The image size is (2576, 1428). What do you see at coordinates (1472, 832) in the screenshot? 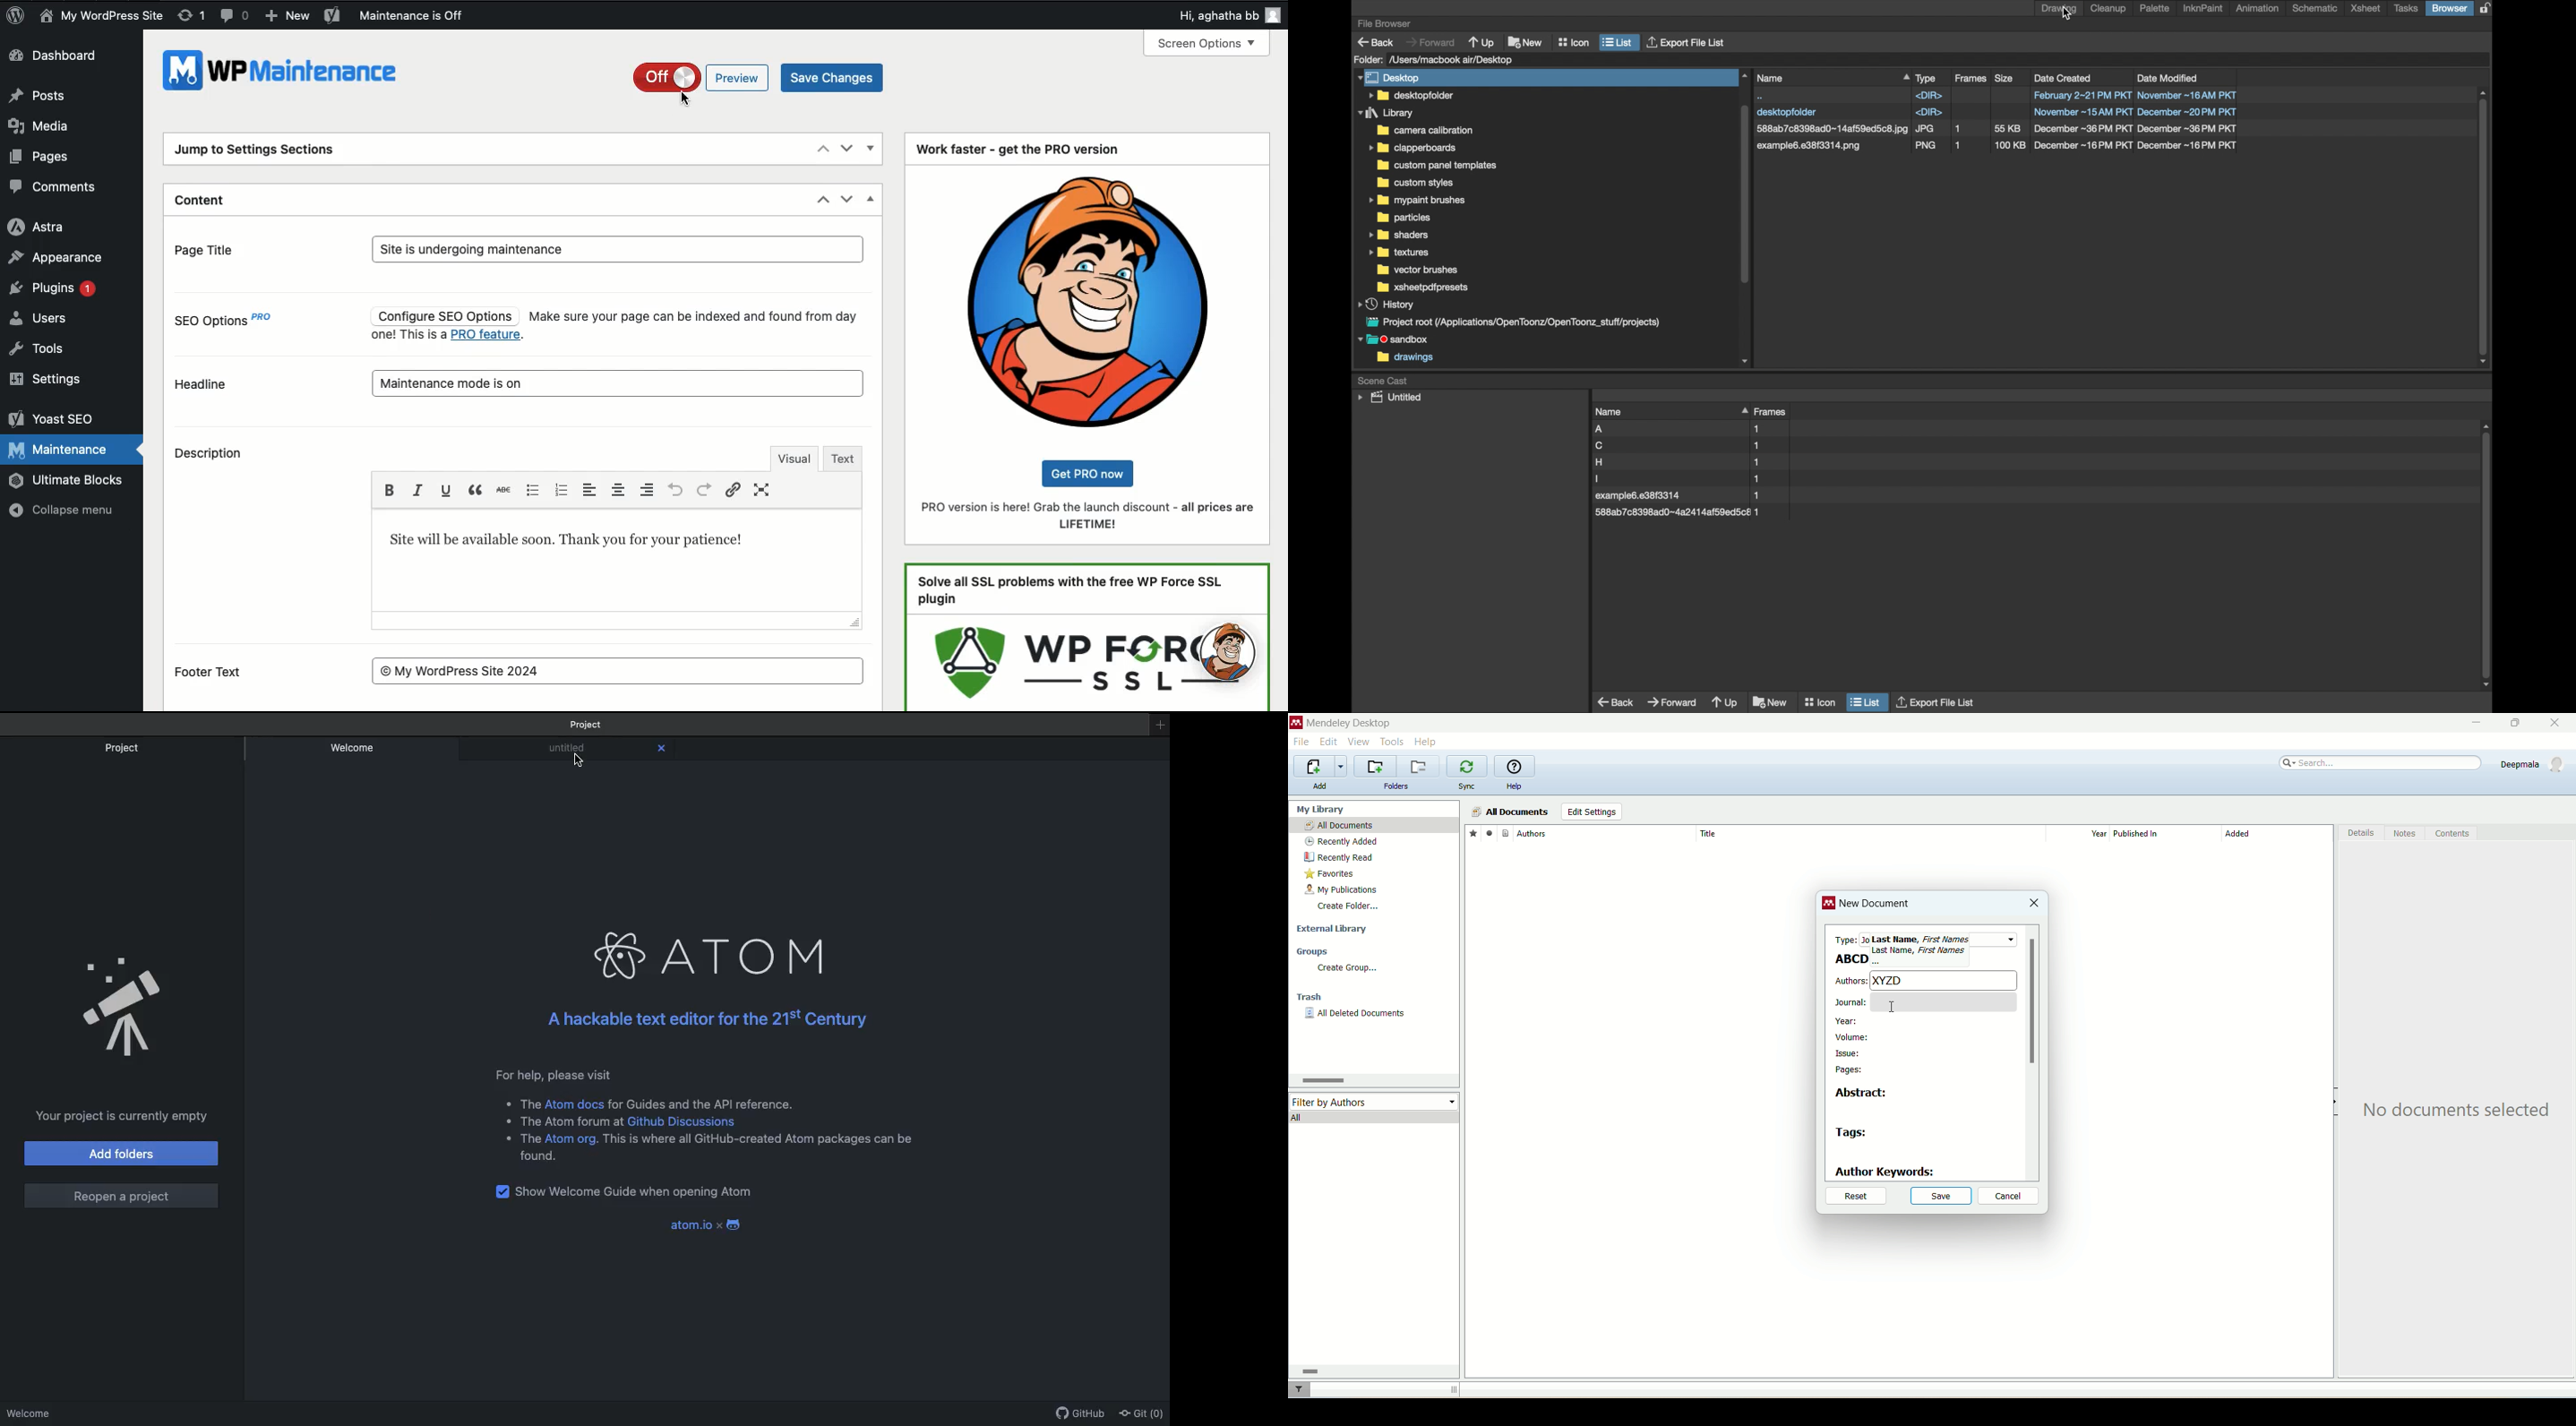
I see `favorites` at bounding box center [1472, 832].